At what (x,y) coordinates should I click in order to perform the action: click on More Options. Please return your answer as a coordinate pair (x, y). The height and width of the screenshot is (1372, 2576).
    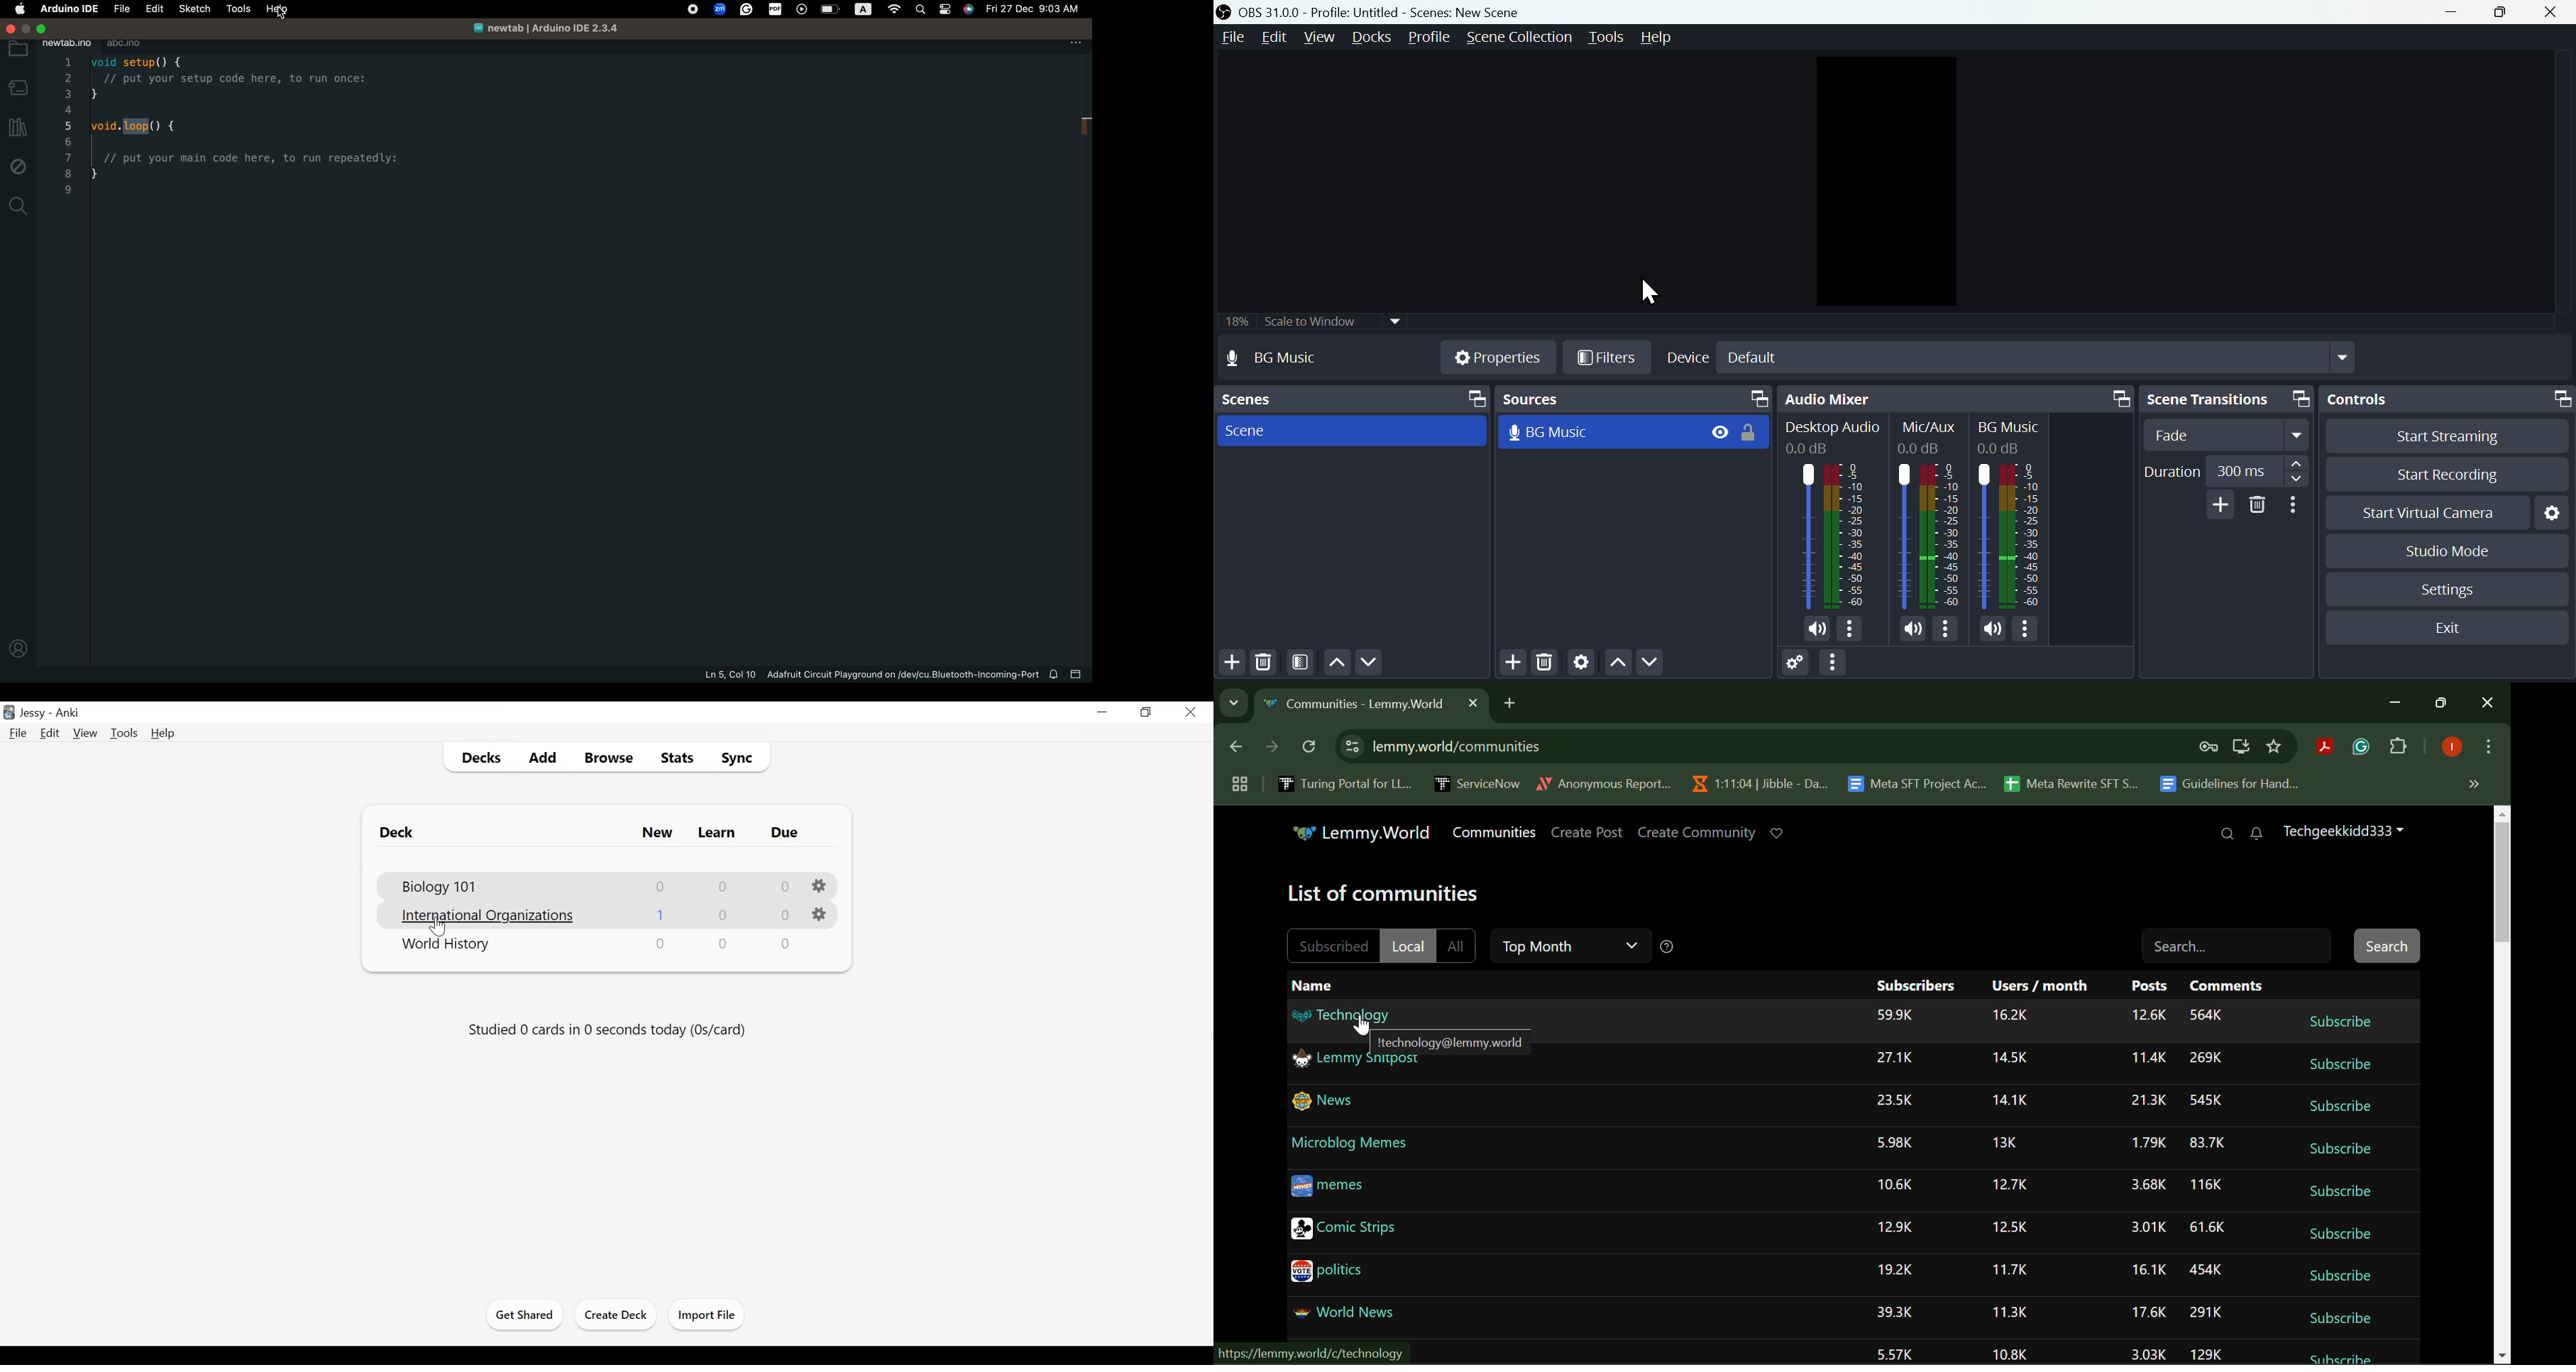
    Looking at the image, I should click on (2488, 749).